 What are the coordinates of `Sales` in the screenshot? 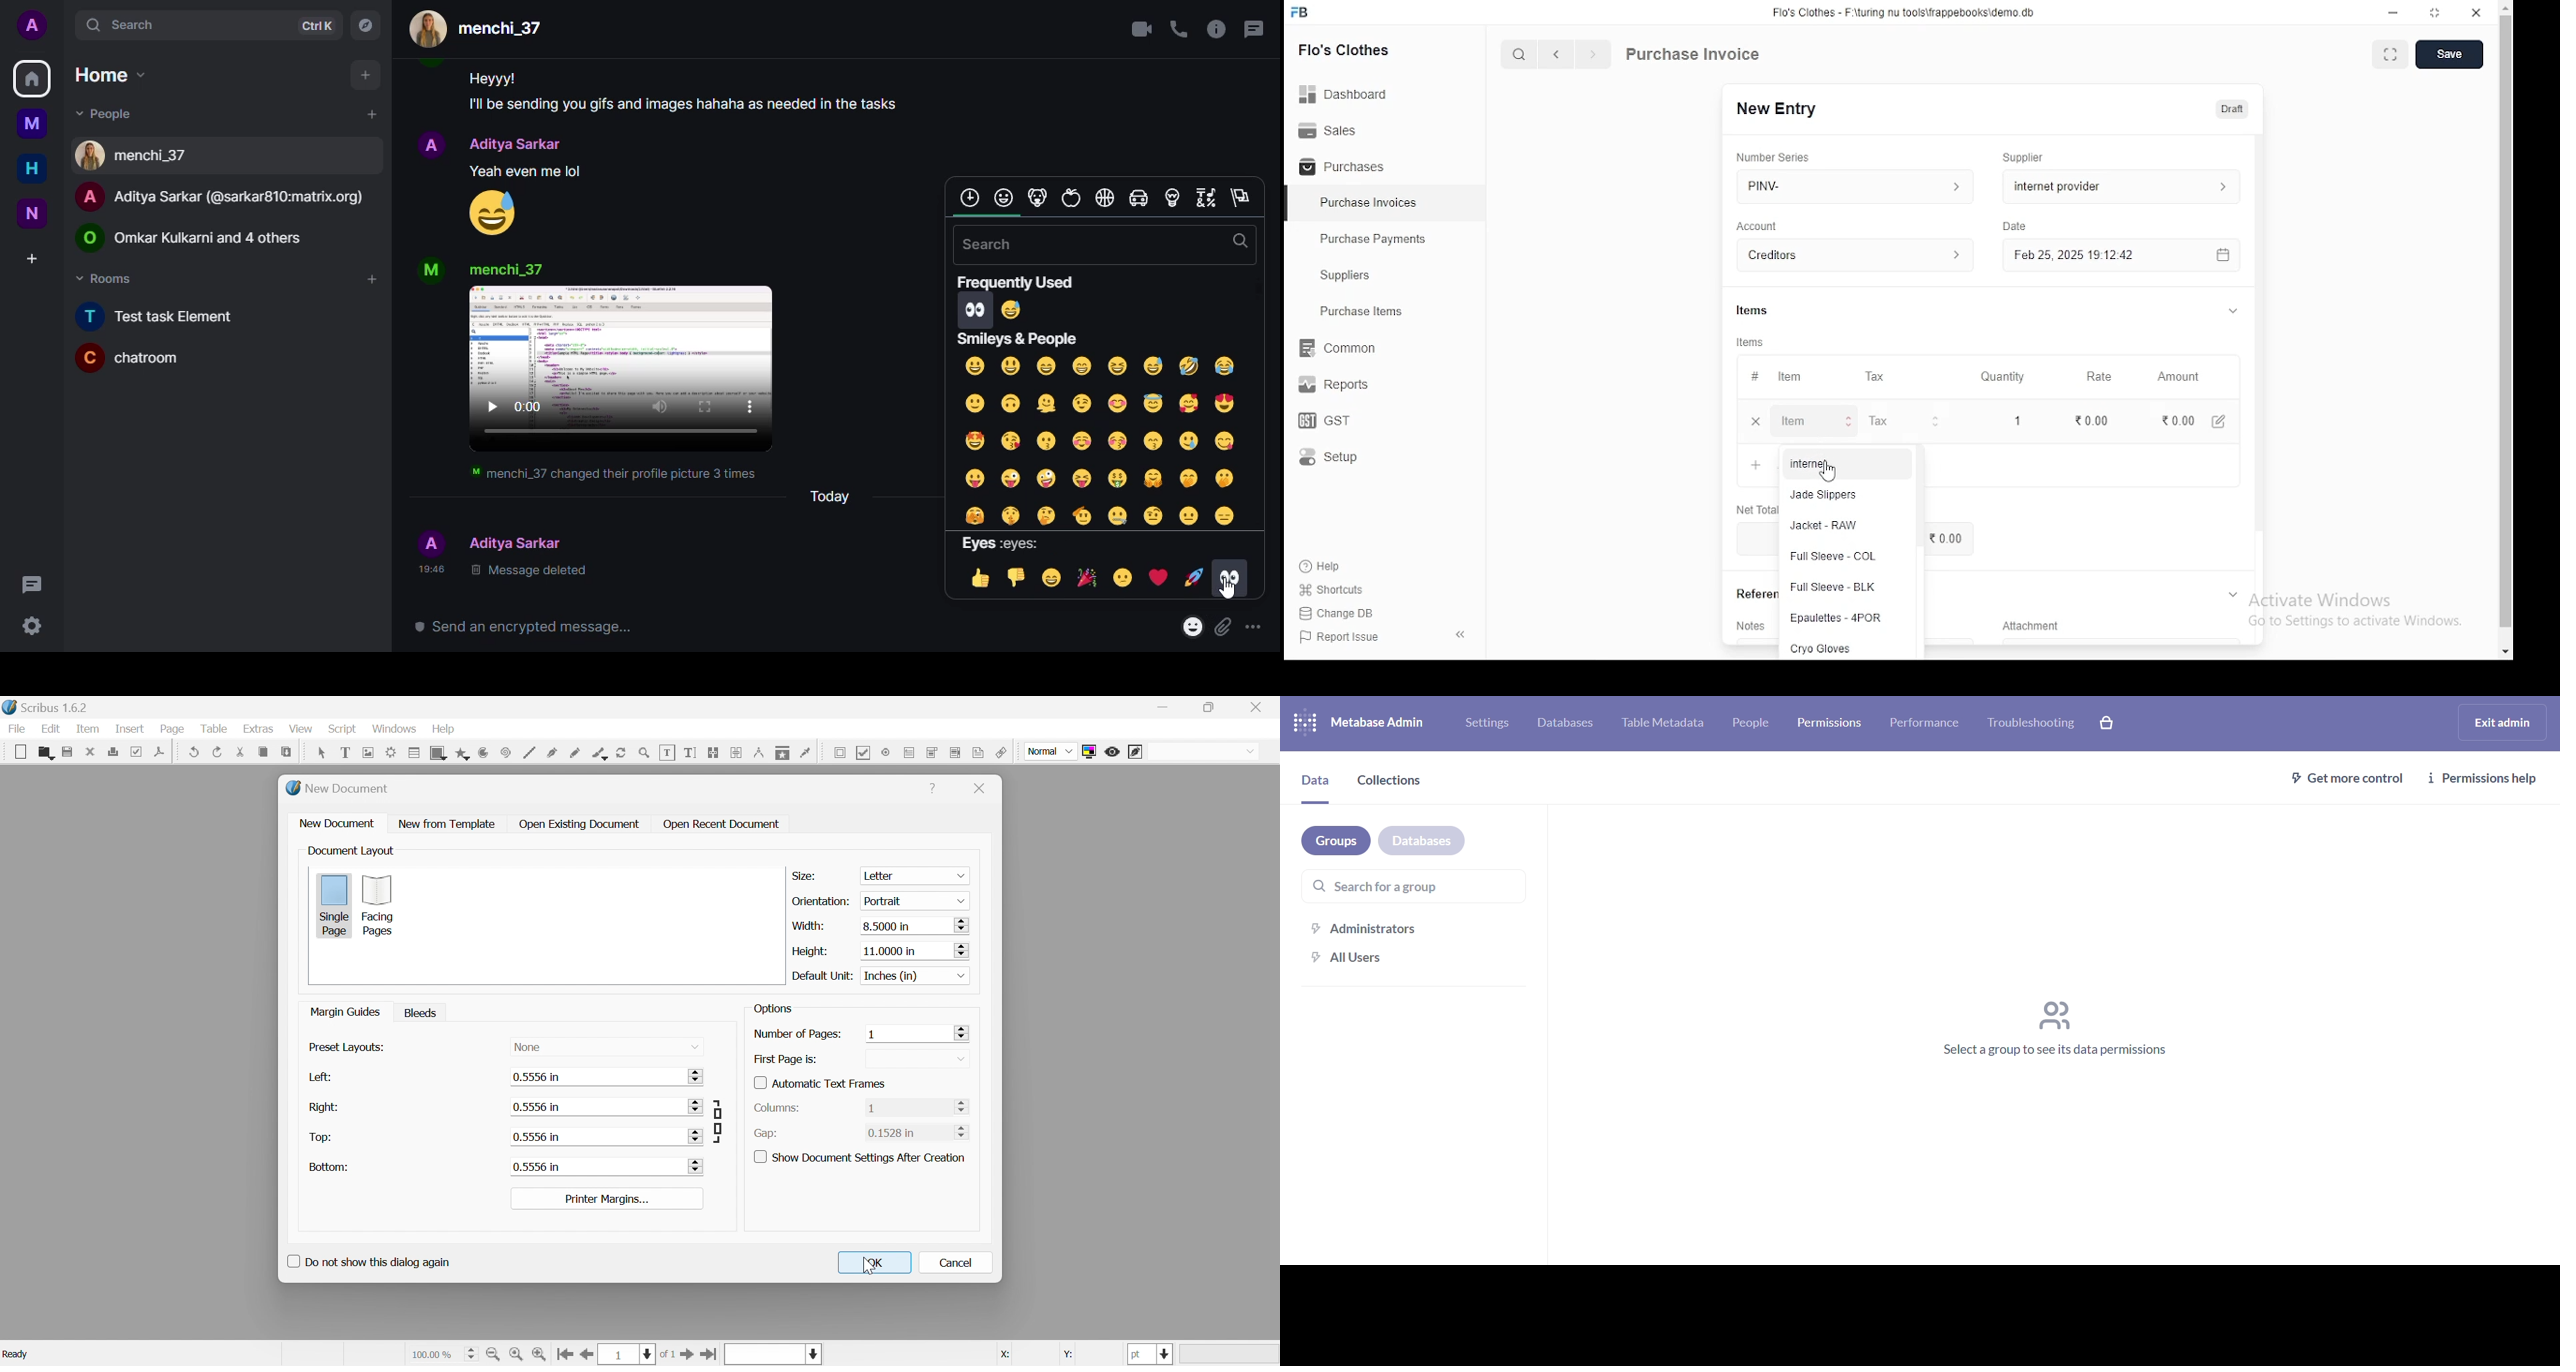 It's located at (1333, 129).